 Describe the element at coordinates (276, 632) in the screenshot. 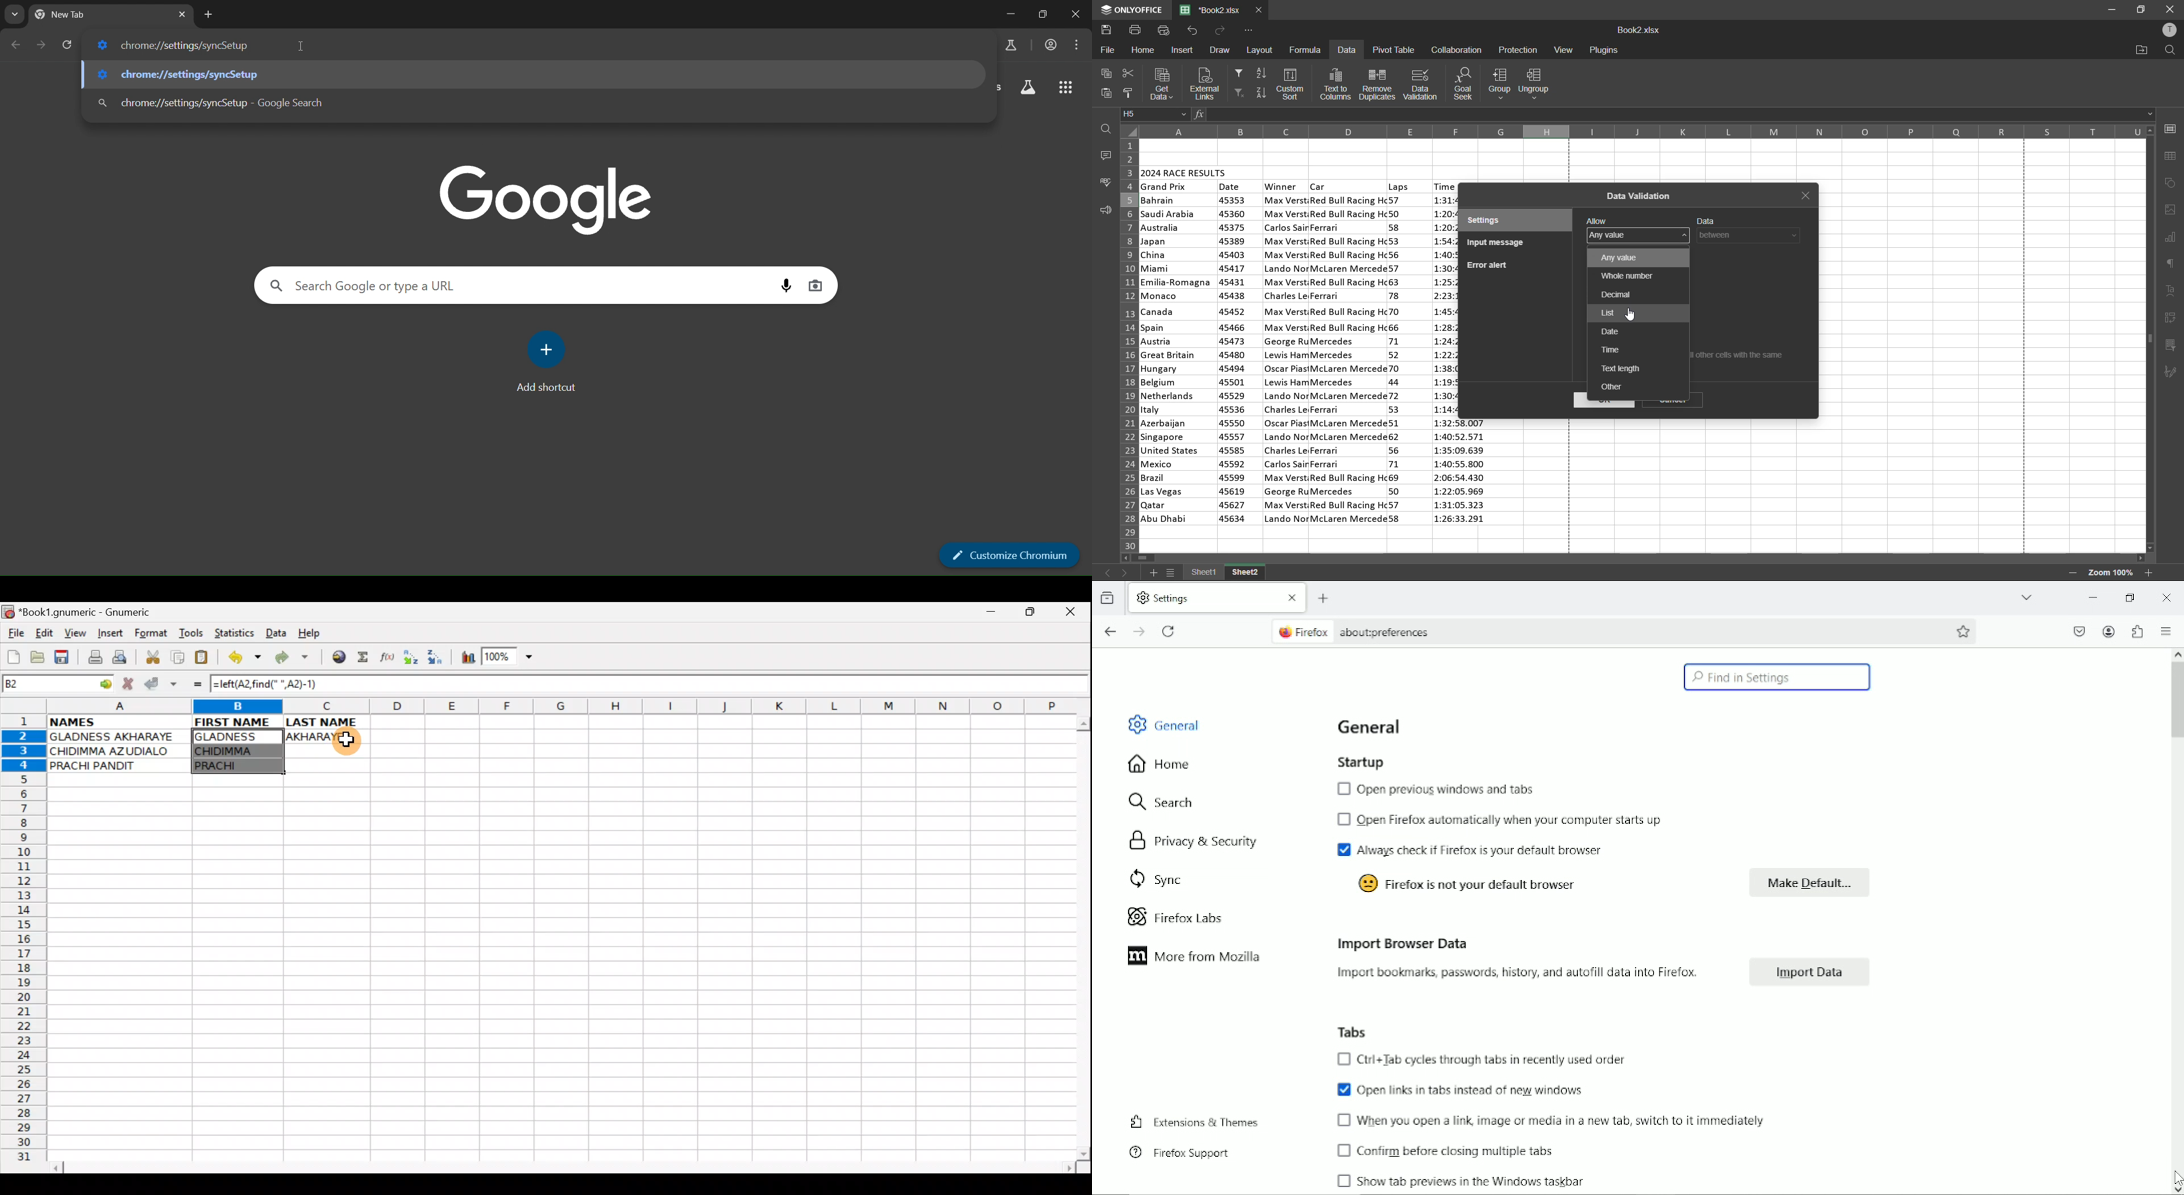

I see `Data` at that location.